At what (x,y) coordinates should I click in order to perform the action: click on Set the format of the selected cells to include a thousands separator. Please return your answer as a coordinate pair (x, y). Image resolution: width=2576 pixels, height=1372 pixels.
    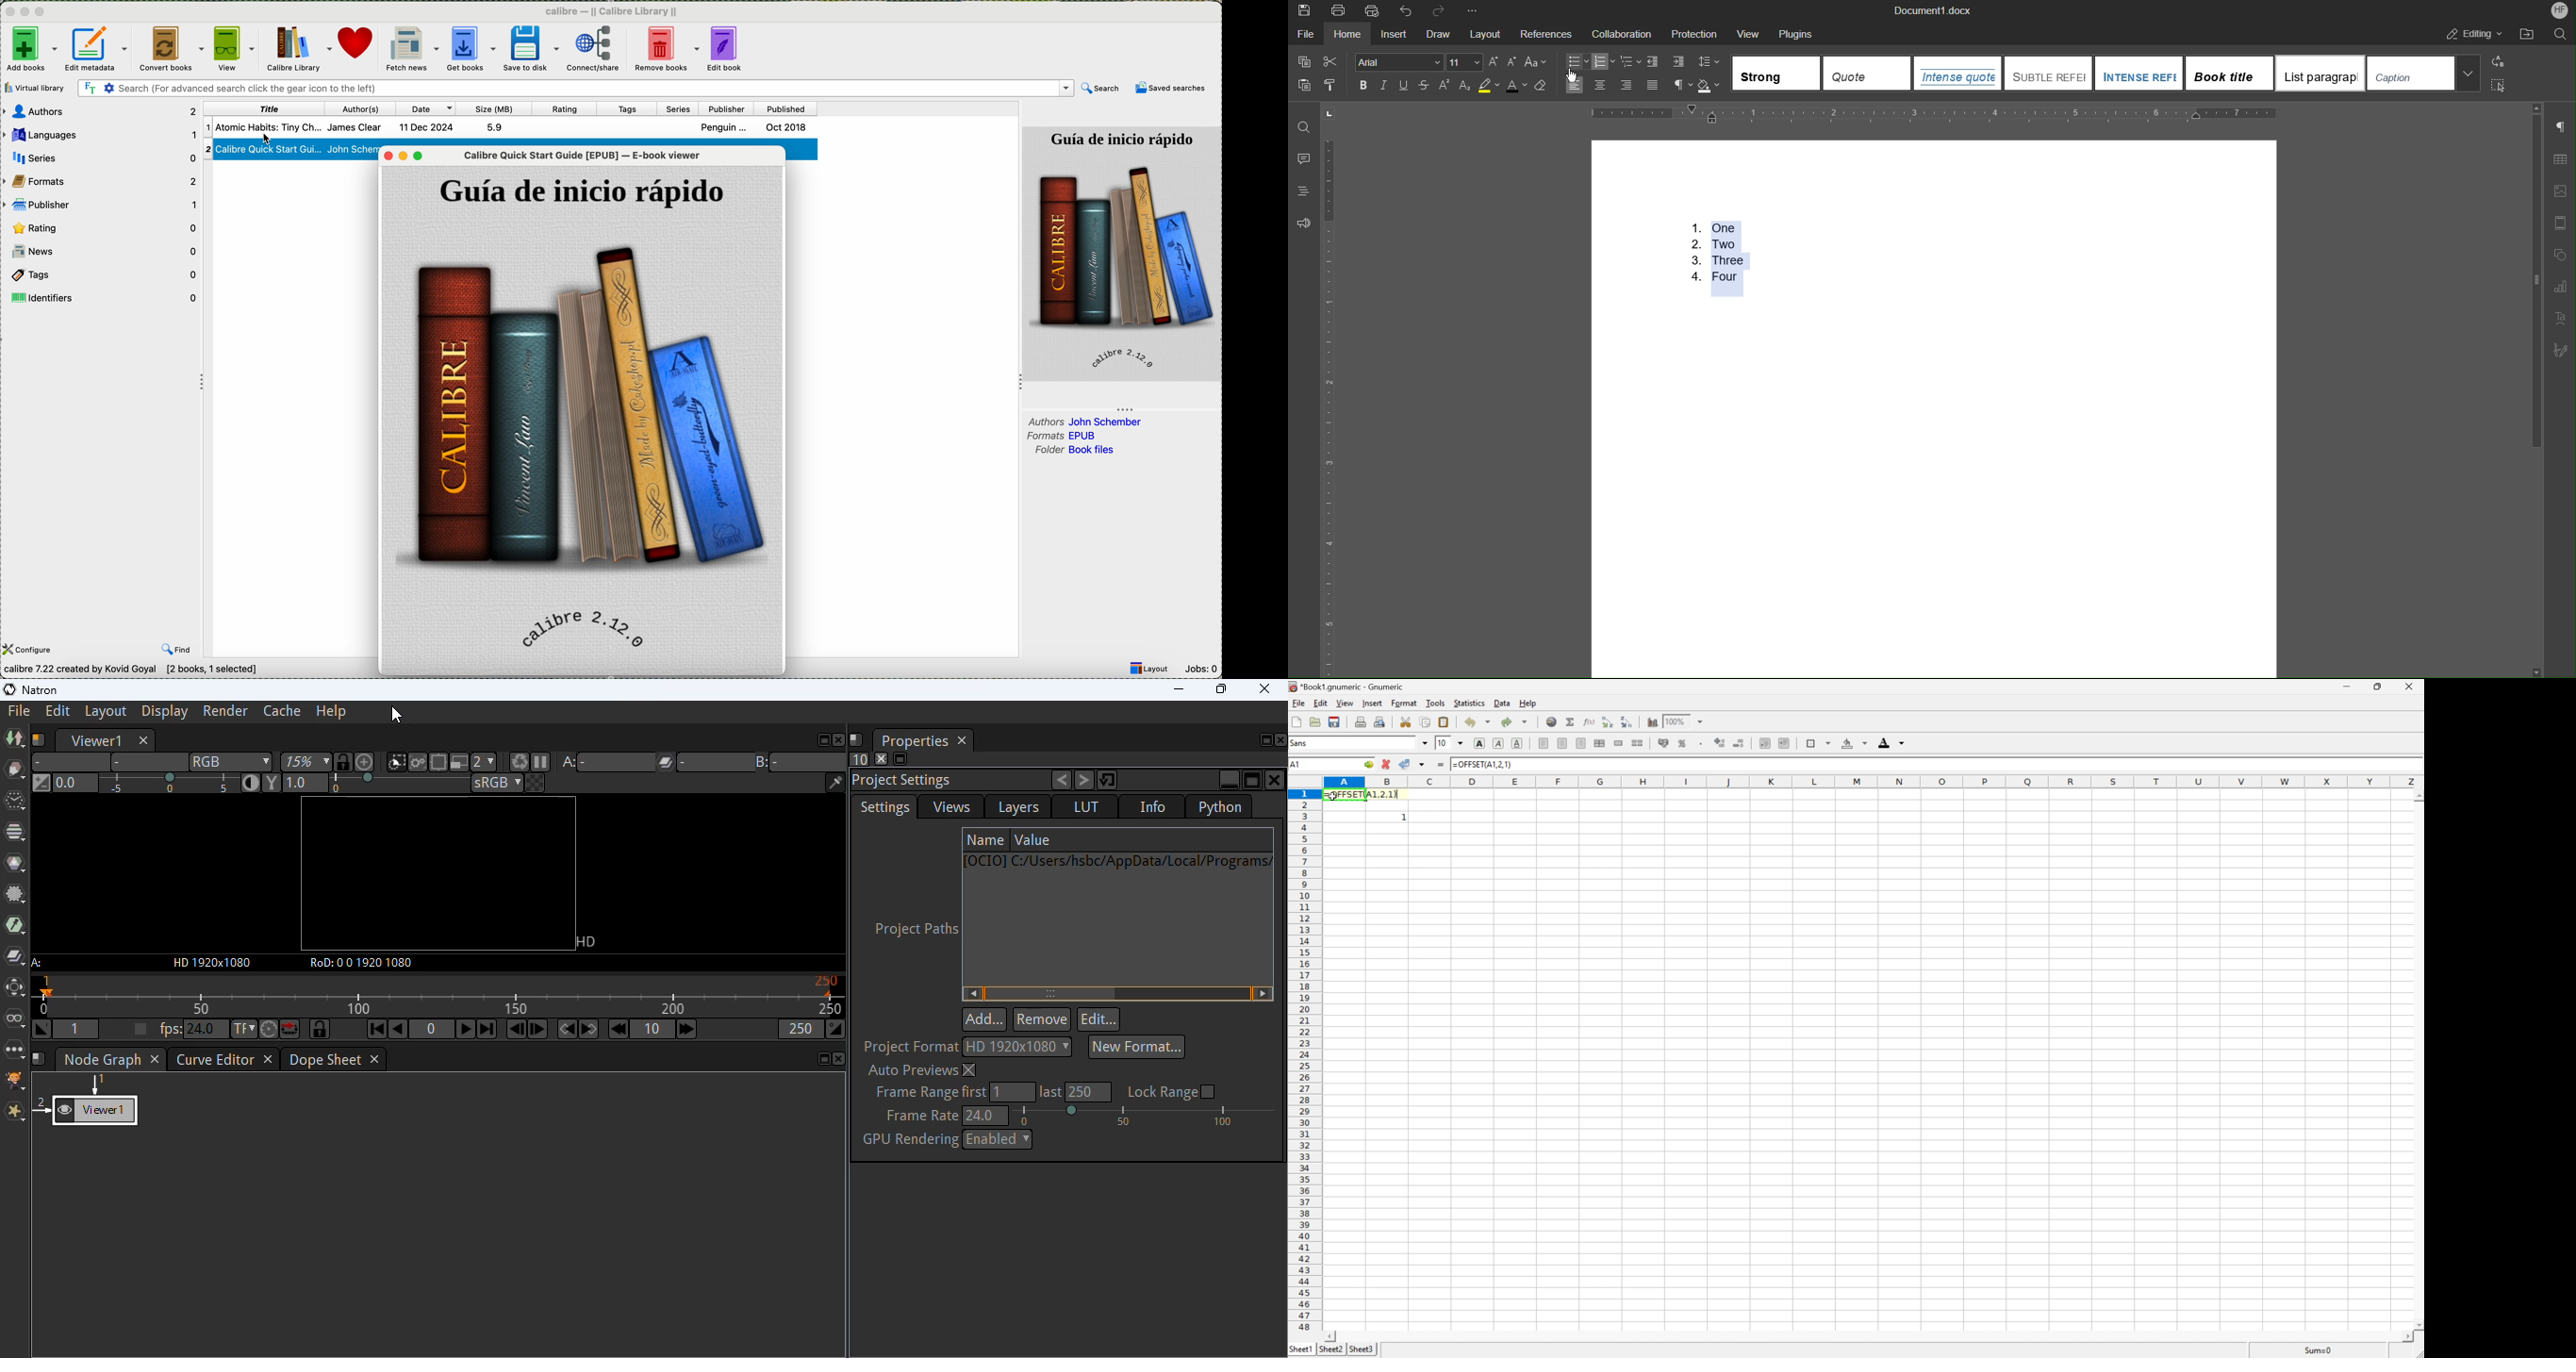
    Looking at the image, I should click on (1701, 745).